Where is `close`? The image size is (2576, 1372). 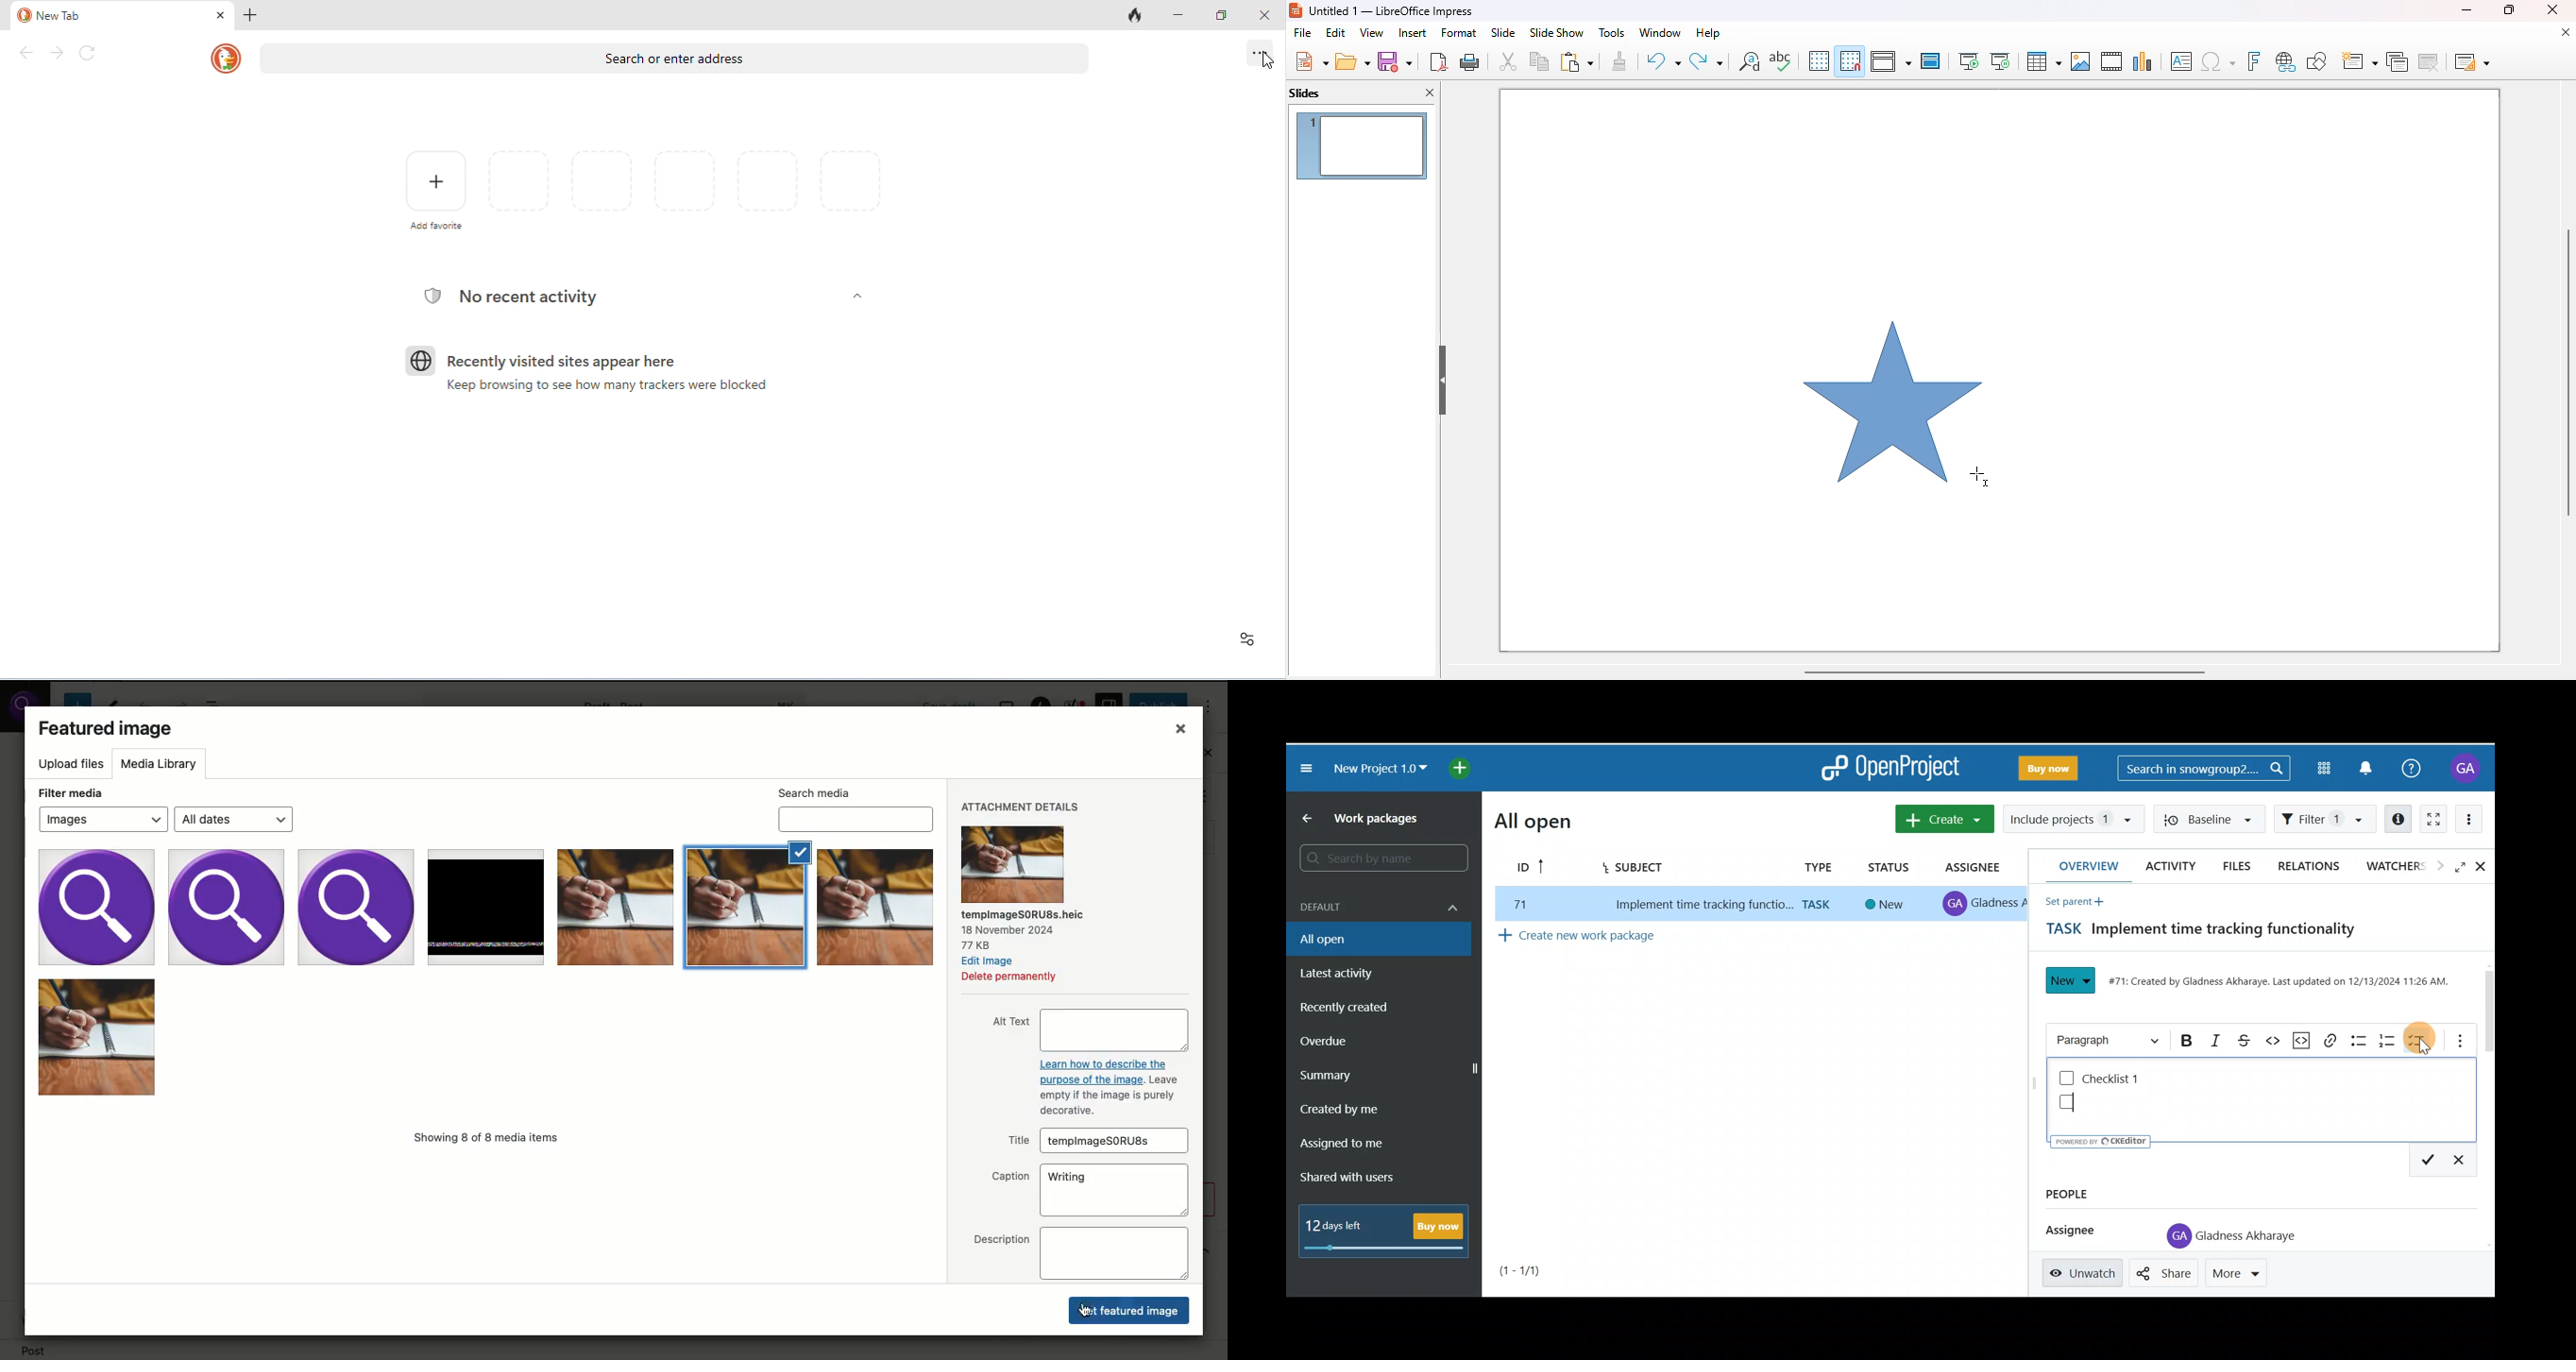 close is located at coordinates (2552, 9).